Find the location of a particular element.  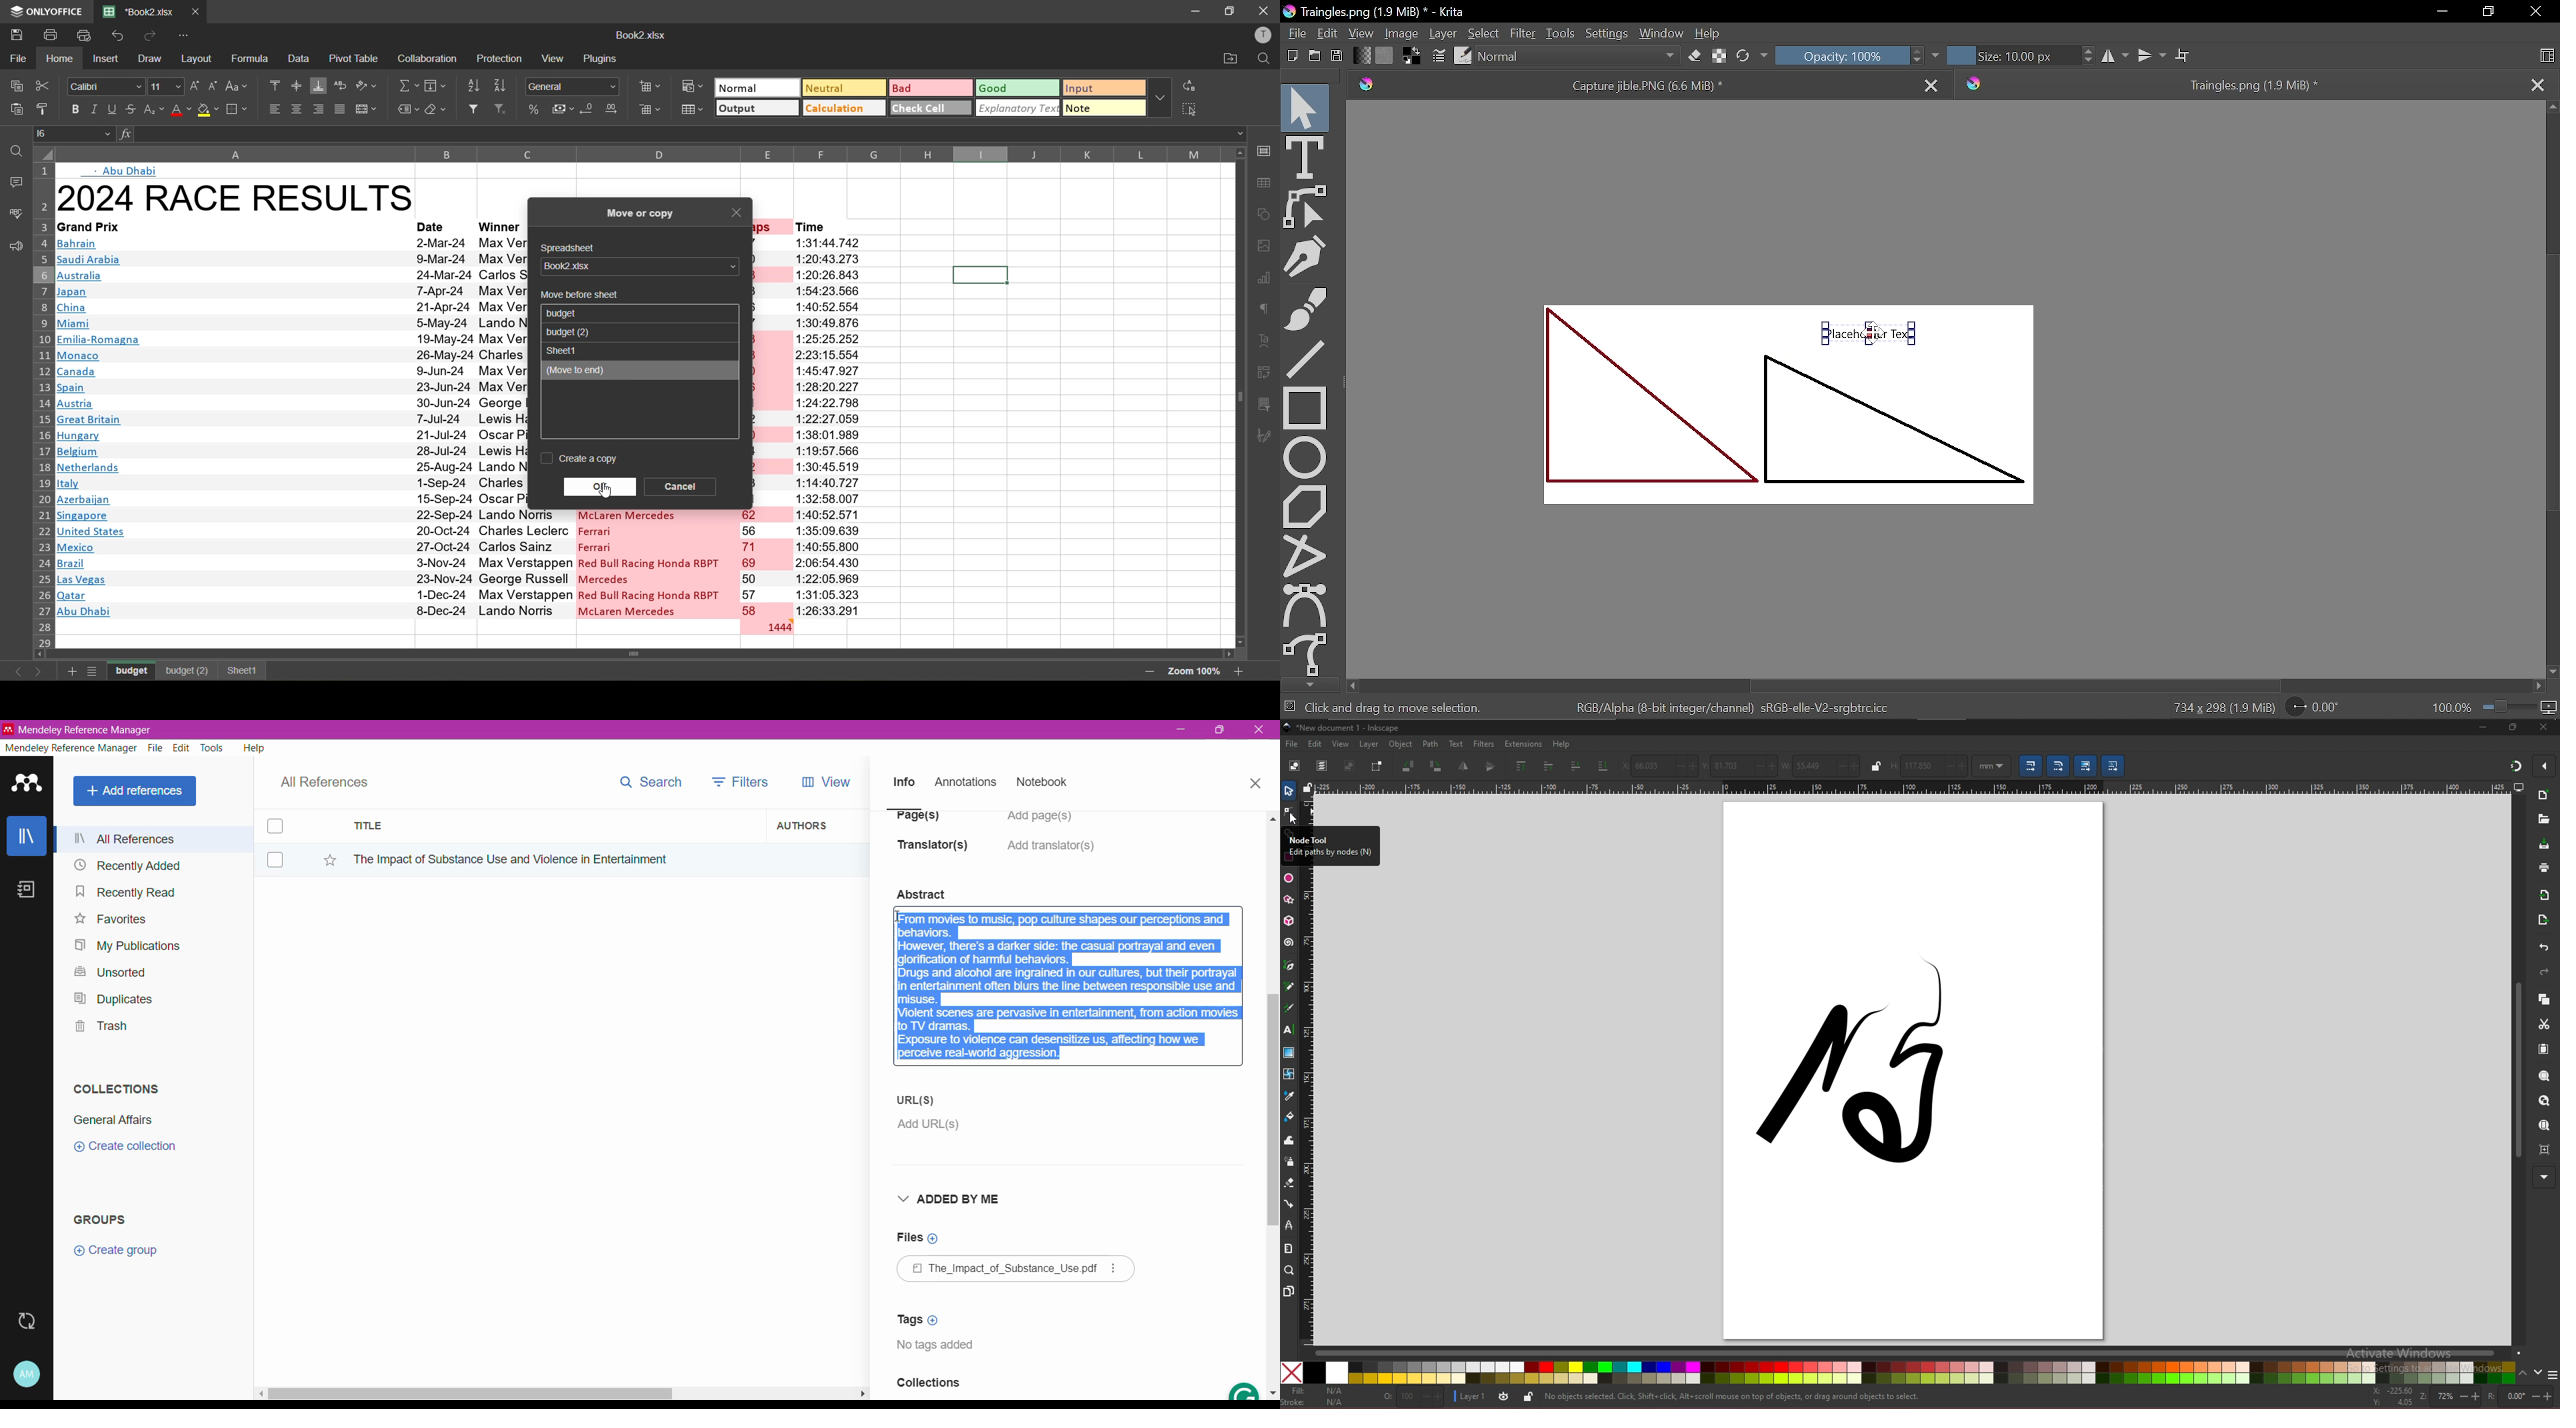

underline is located at coordinates (111, 111).